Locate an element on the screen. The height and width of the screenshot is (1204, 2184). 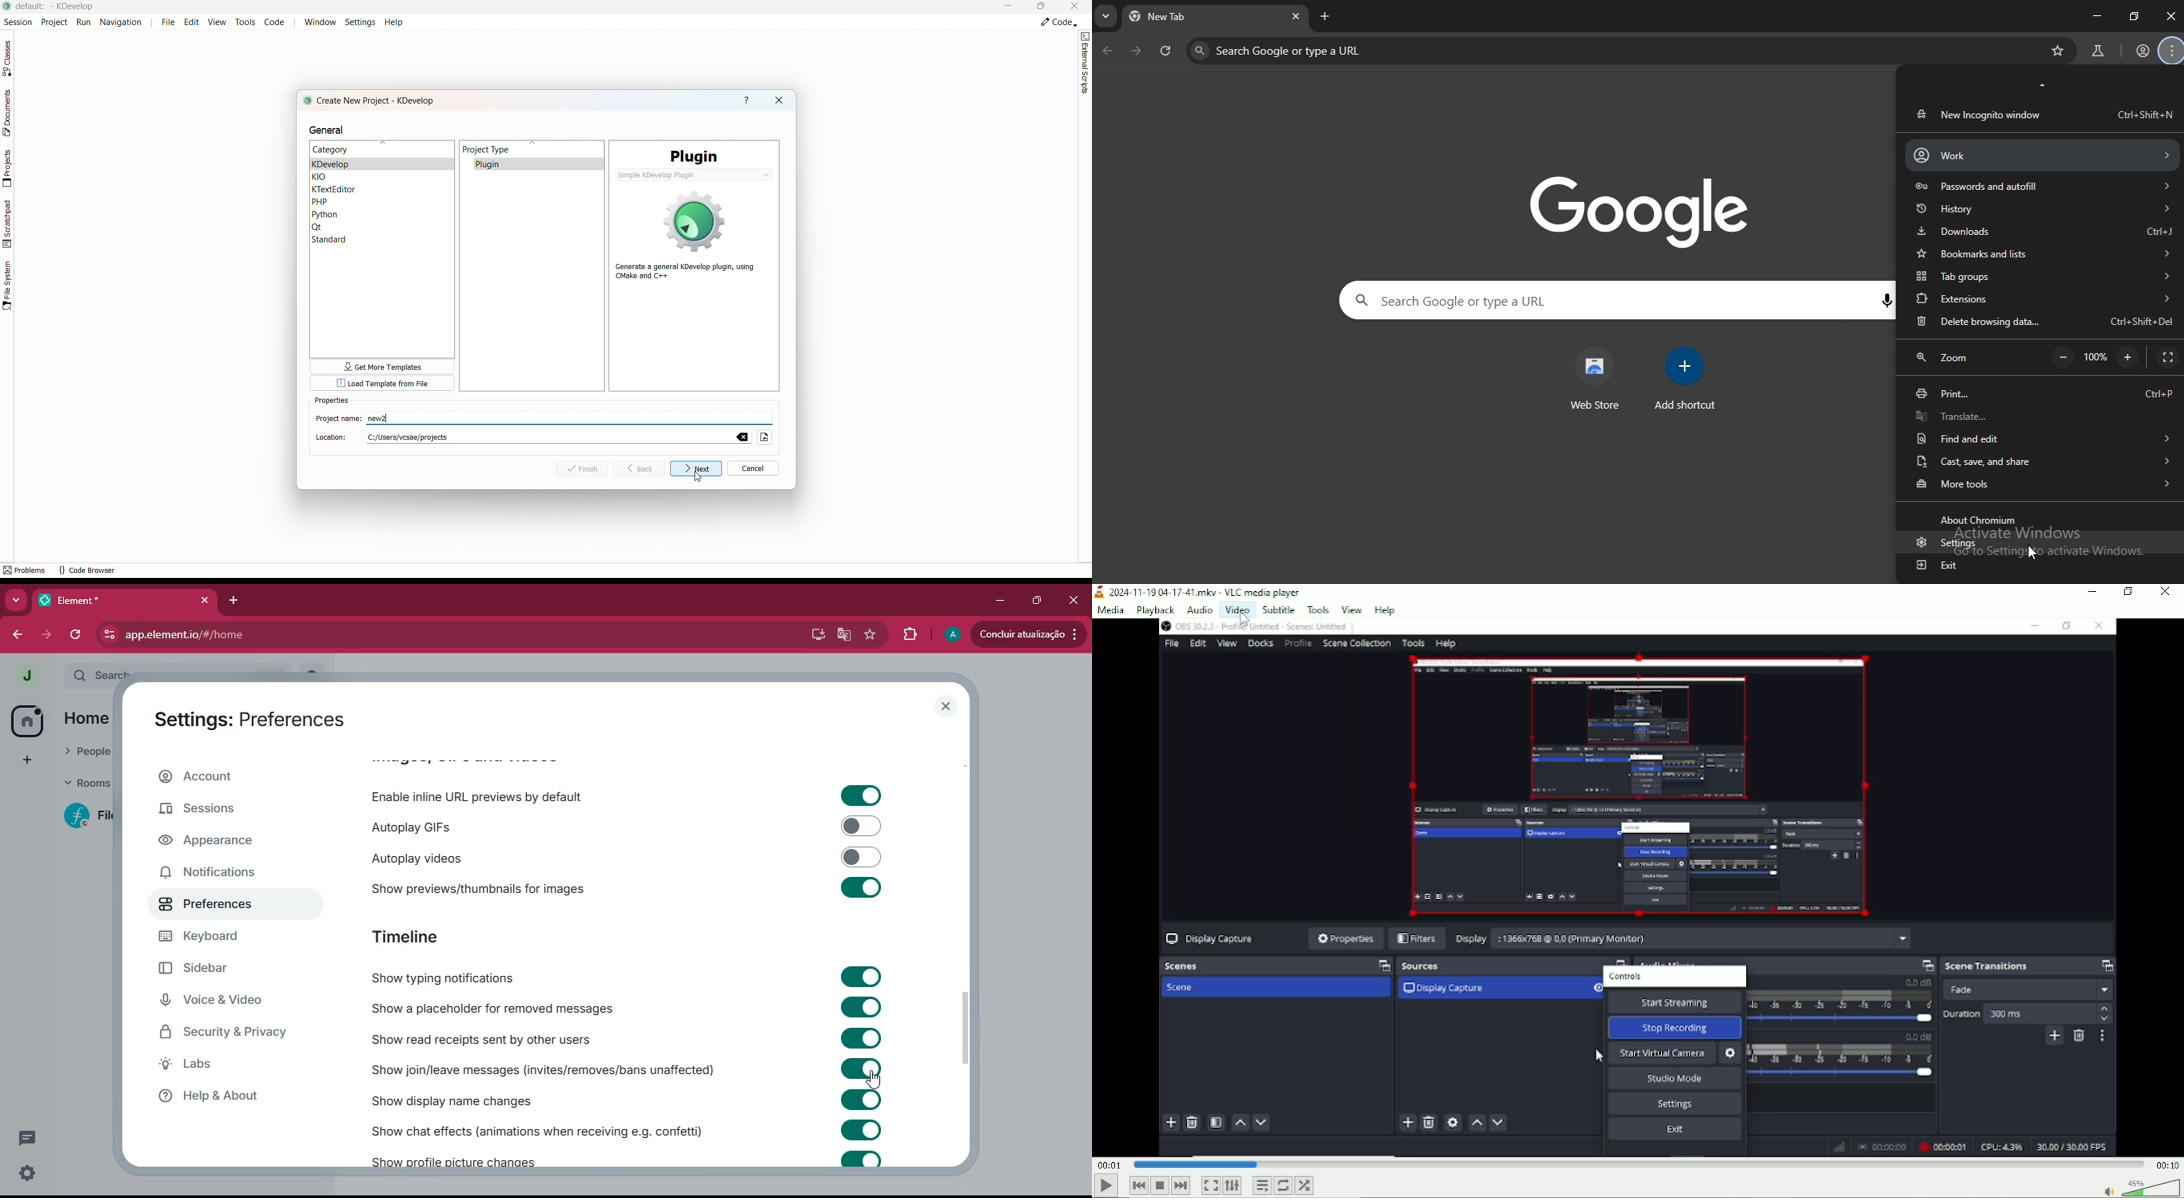
customize and control chromium is located at coordinates (2173, 52).